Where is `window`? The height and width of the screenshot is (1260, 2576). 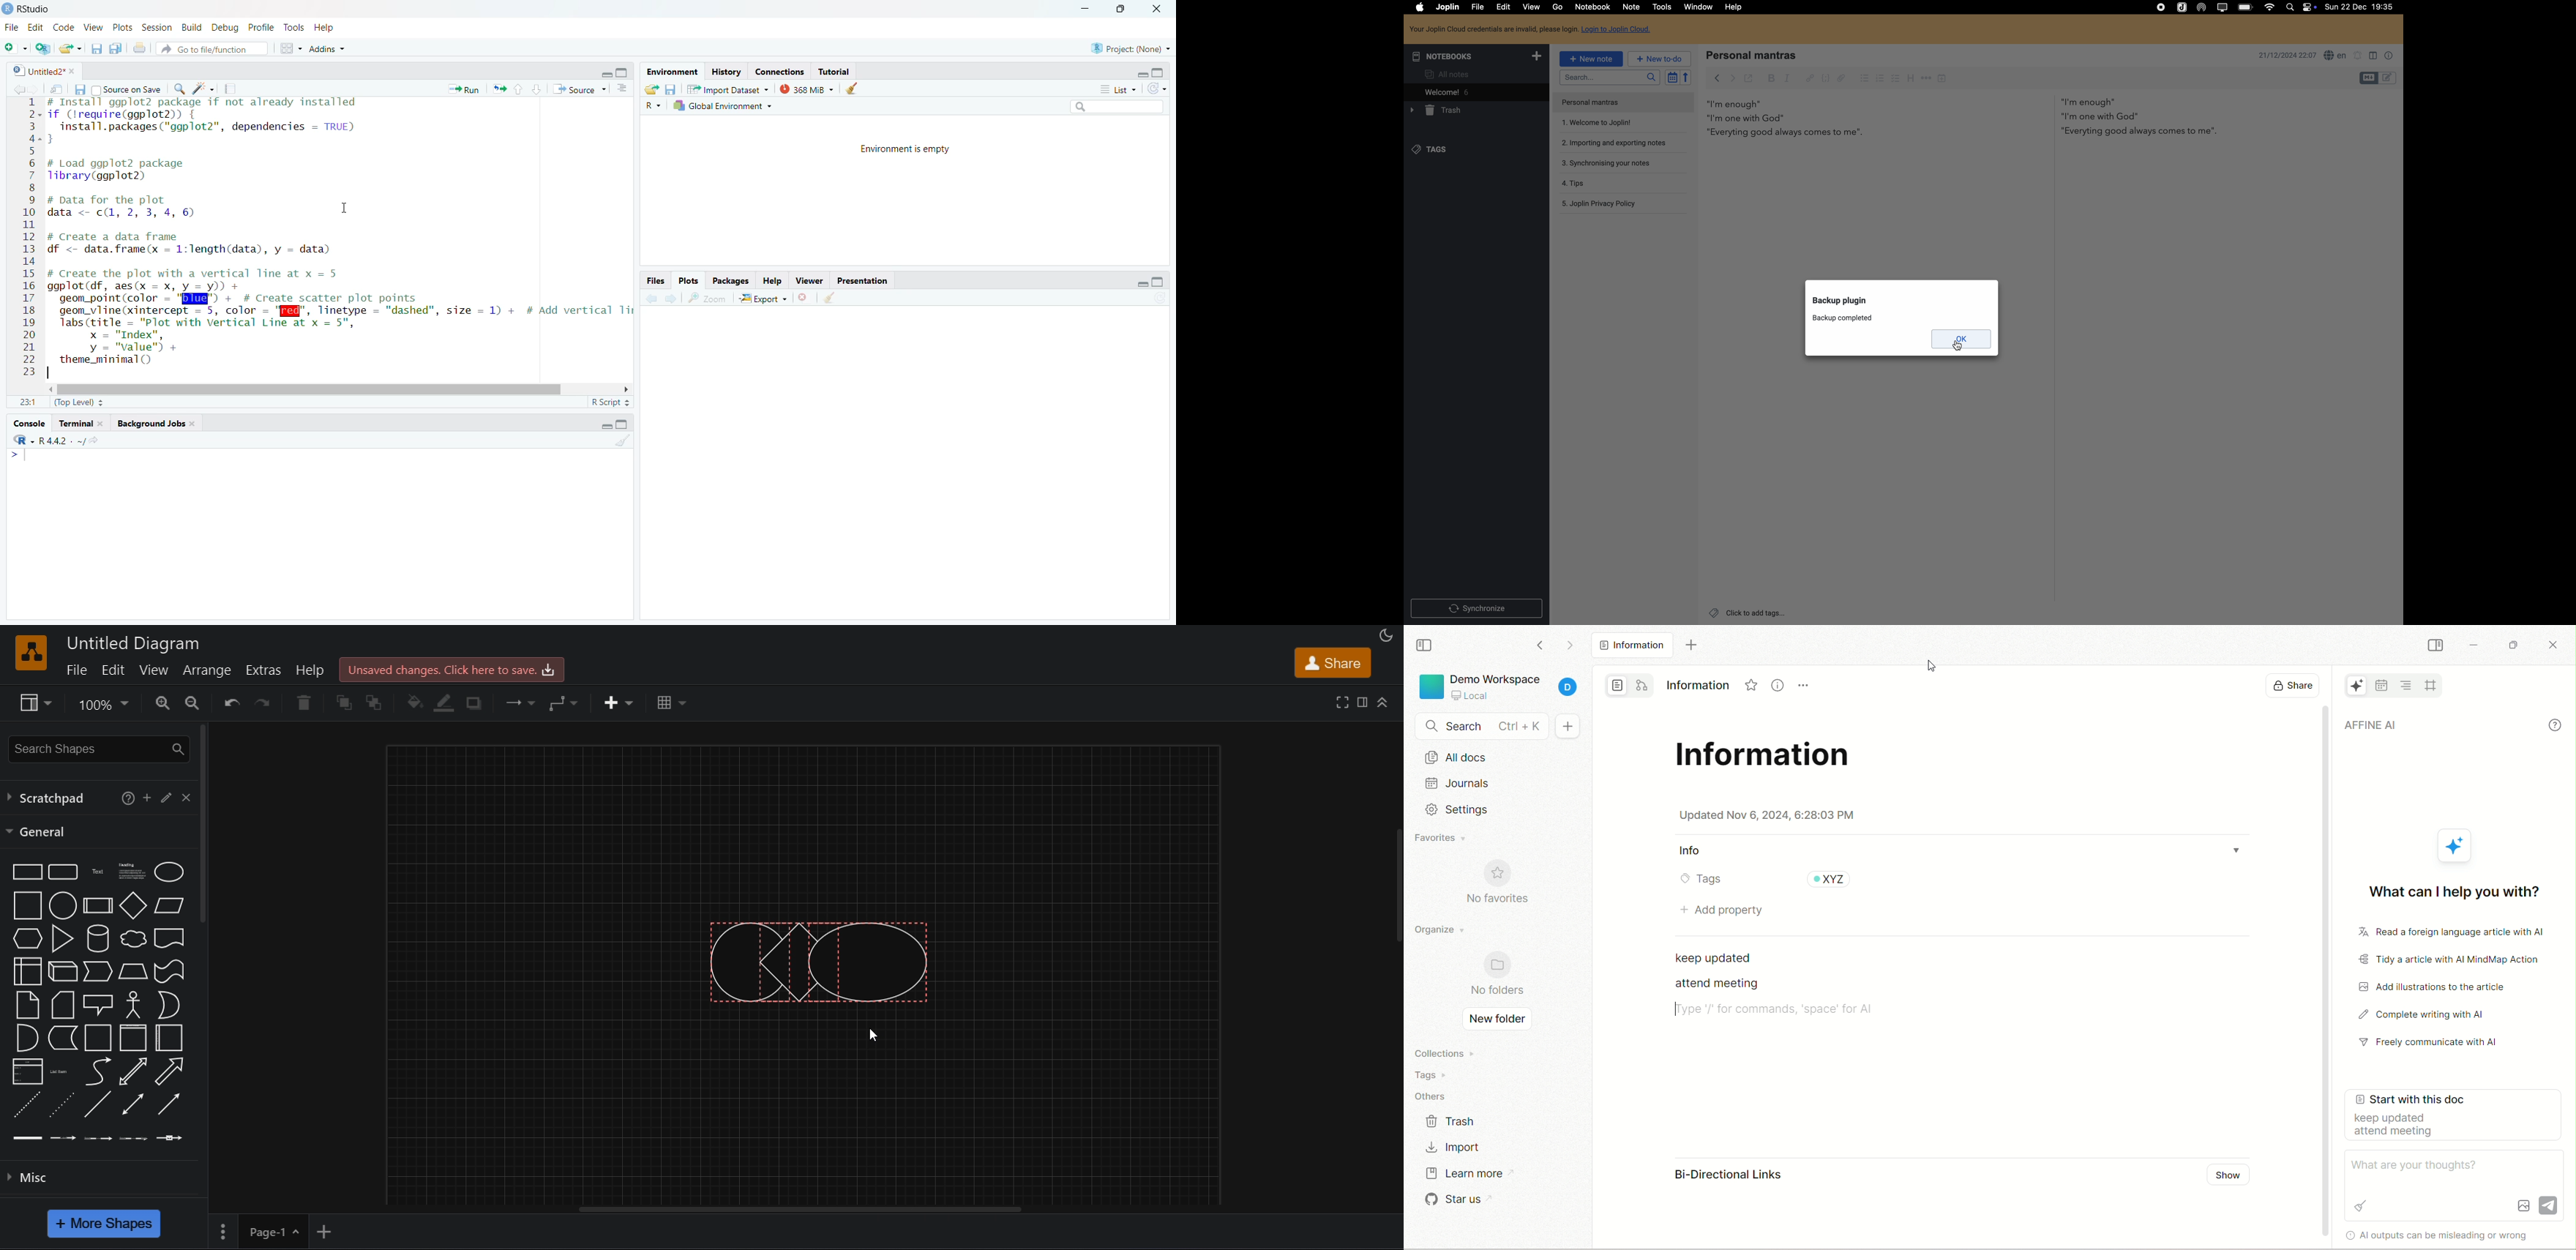 window is located at coordinates (1694, 8).